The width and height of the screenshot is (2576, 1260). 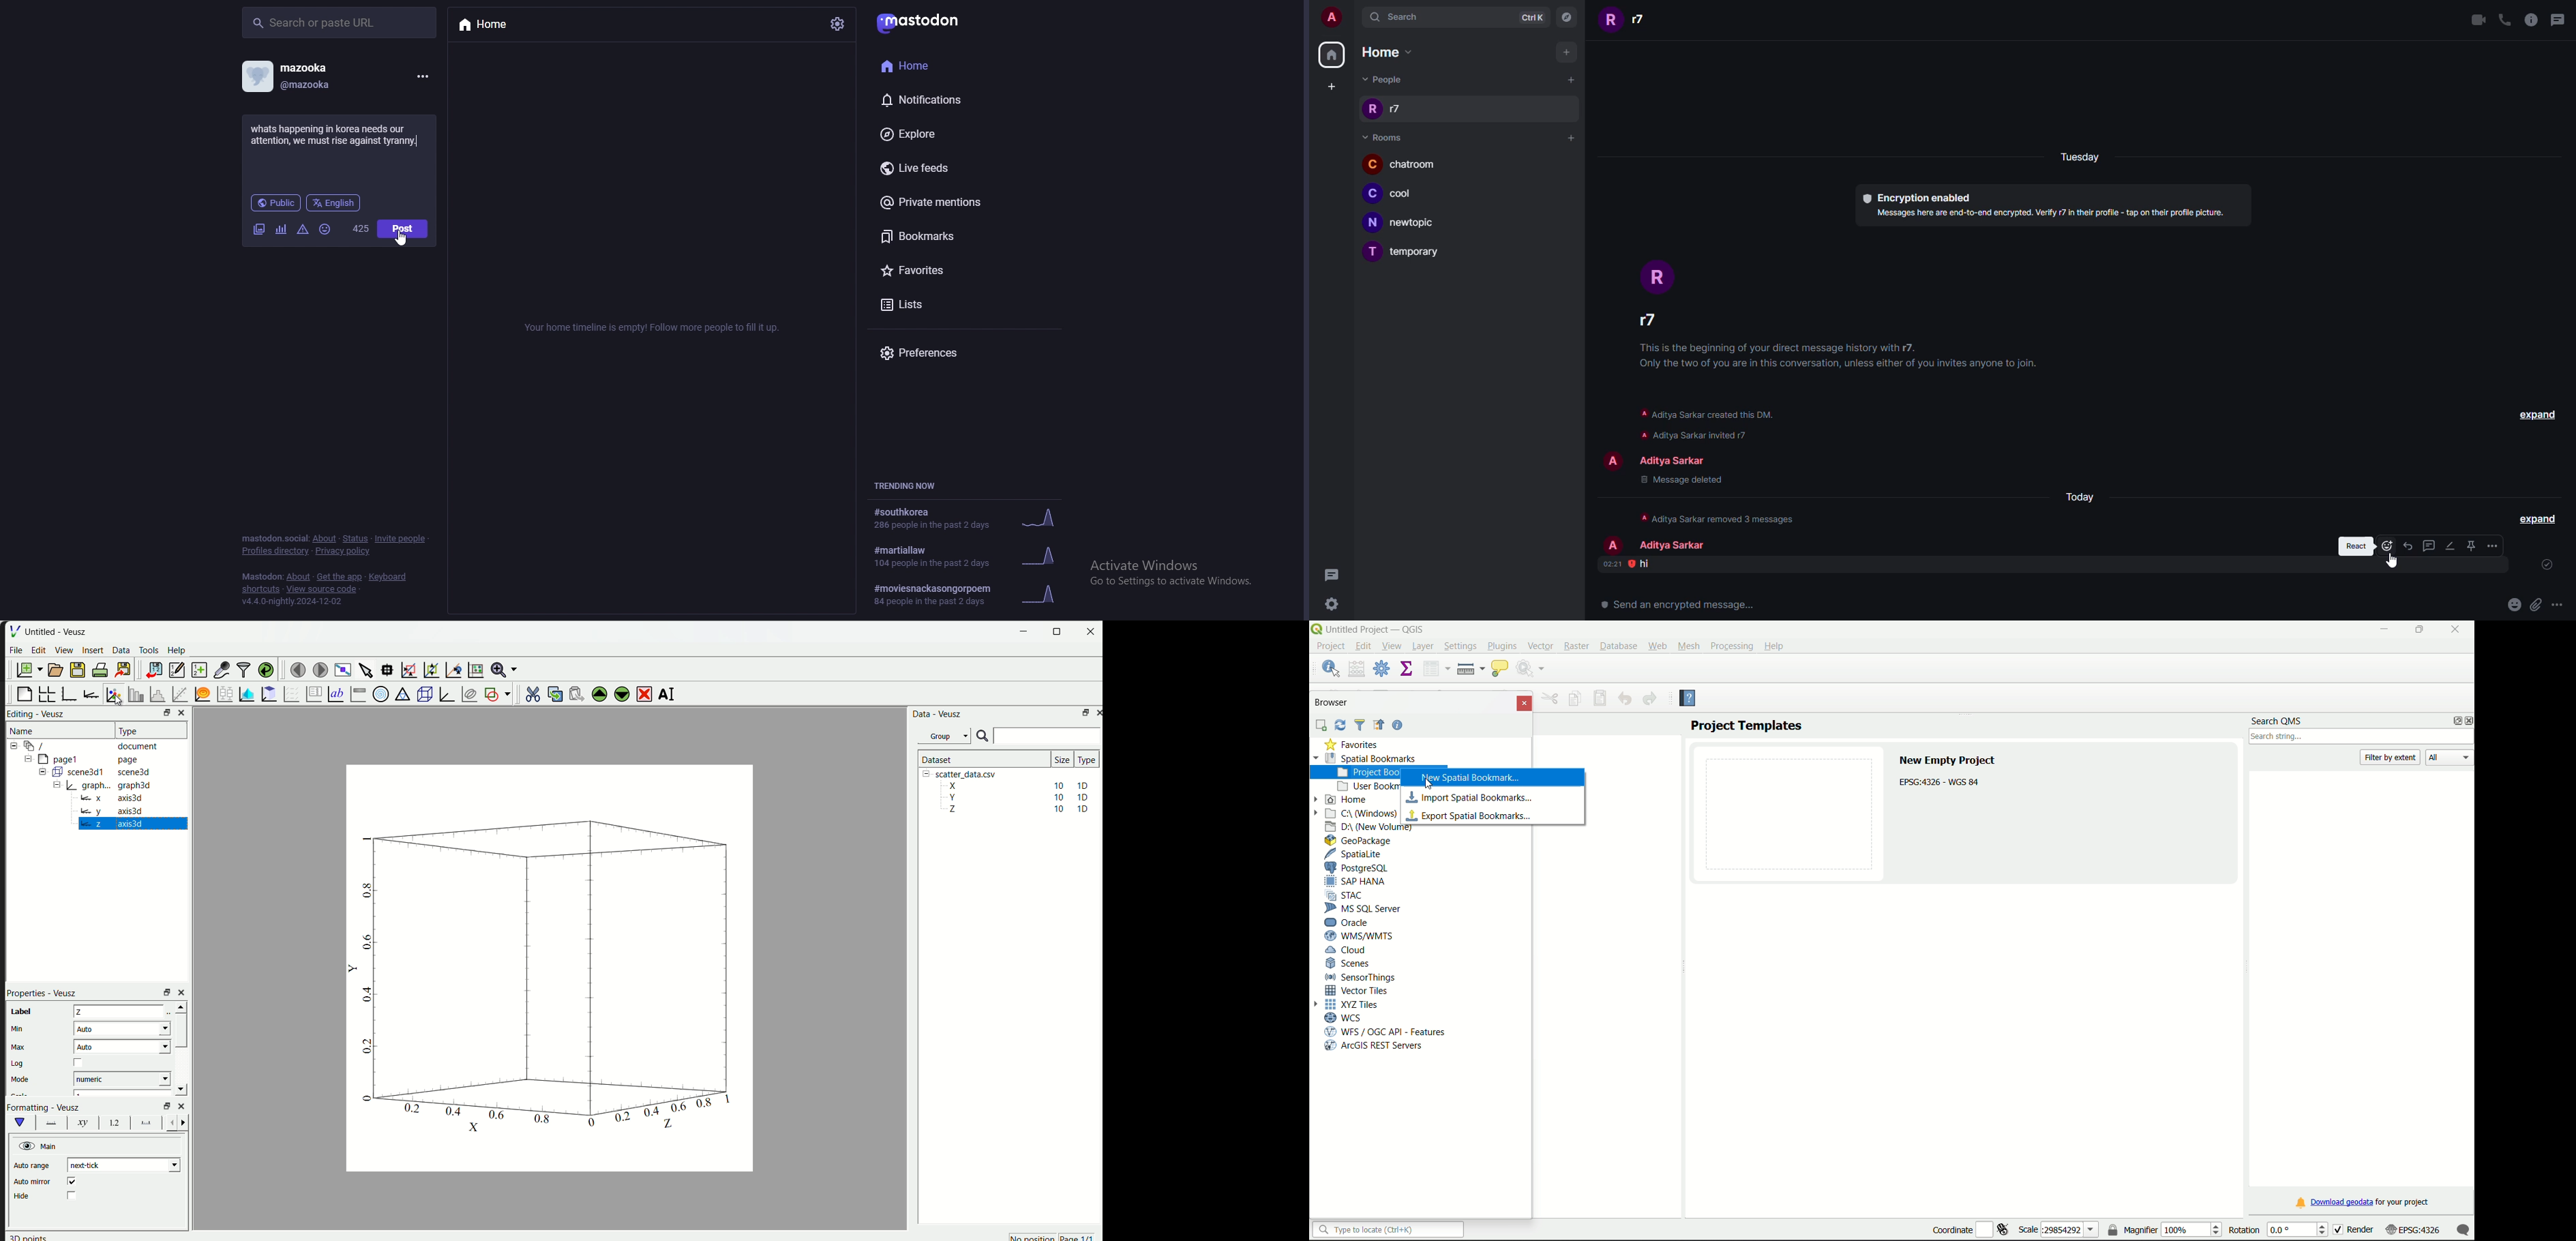 What do you see at coordinates (1092, 632) in the screenshot?
I see `close` at bounding box center [1092, 632].